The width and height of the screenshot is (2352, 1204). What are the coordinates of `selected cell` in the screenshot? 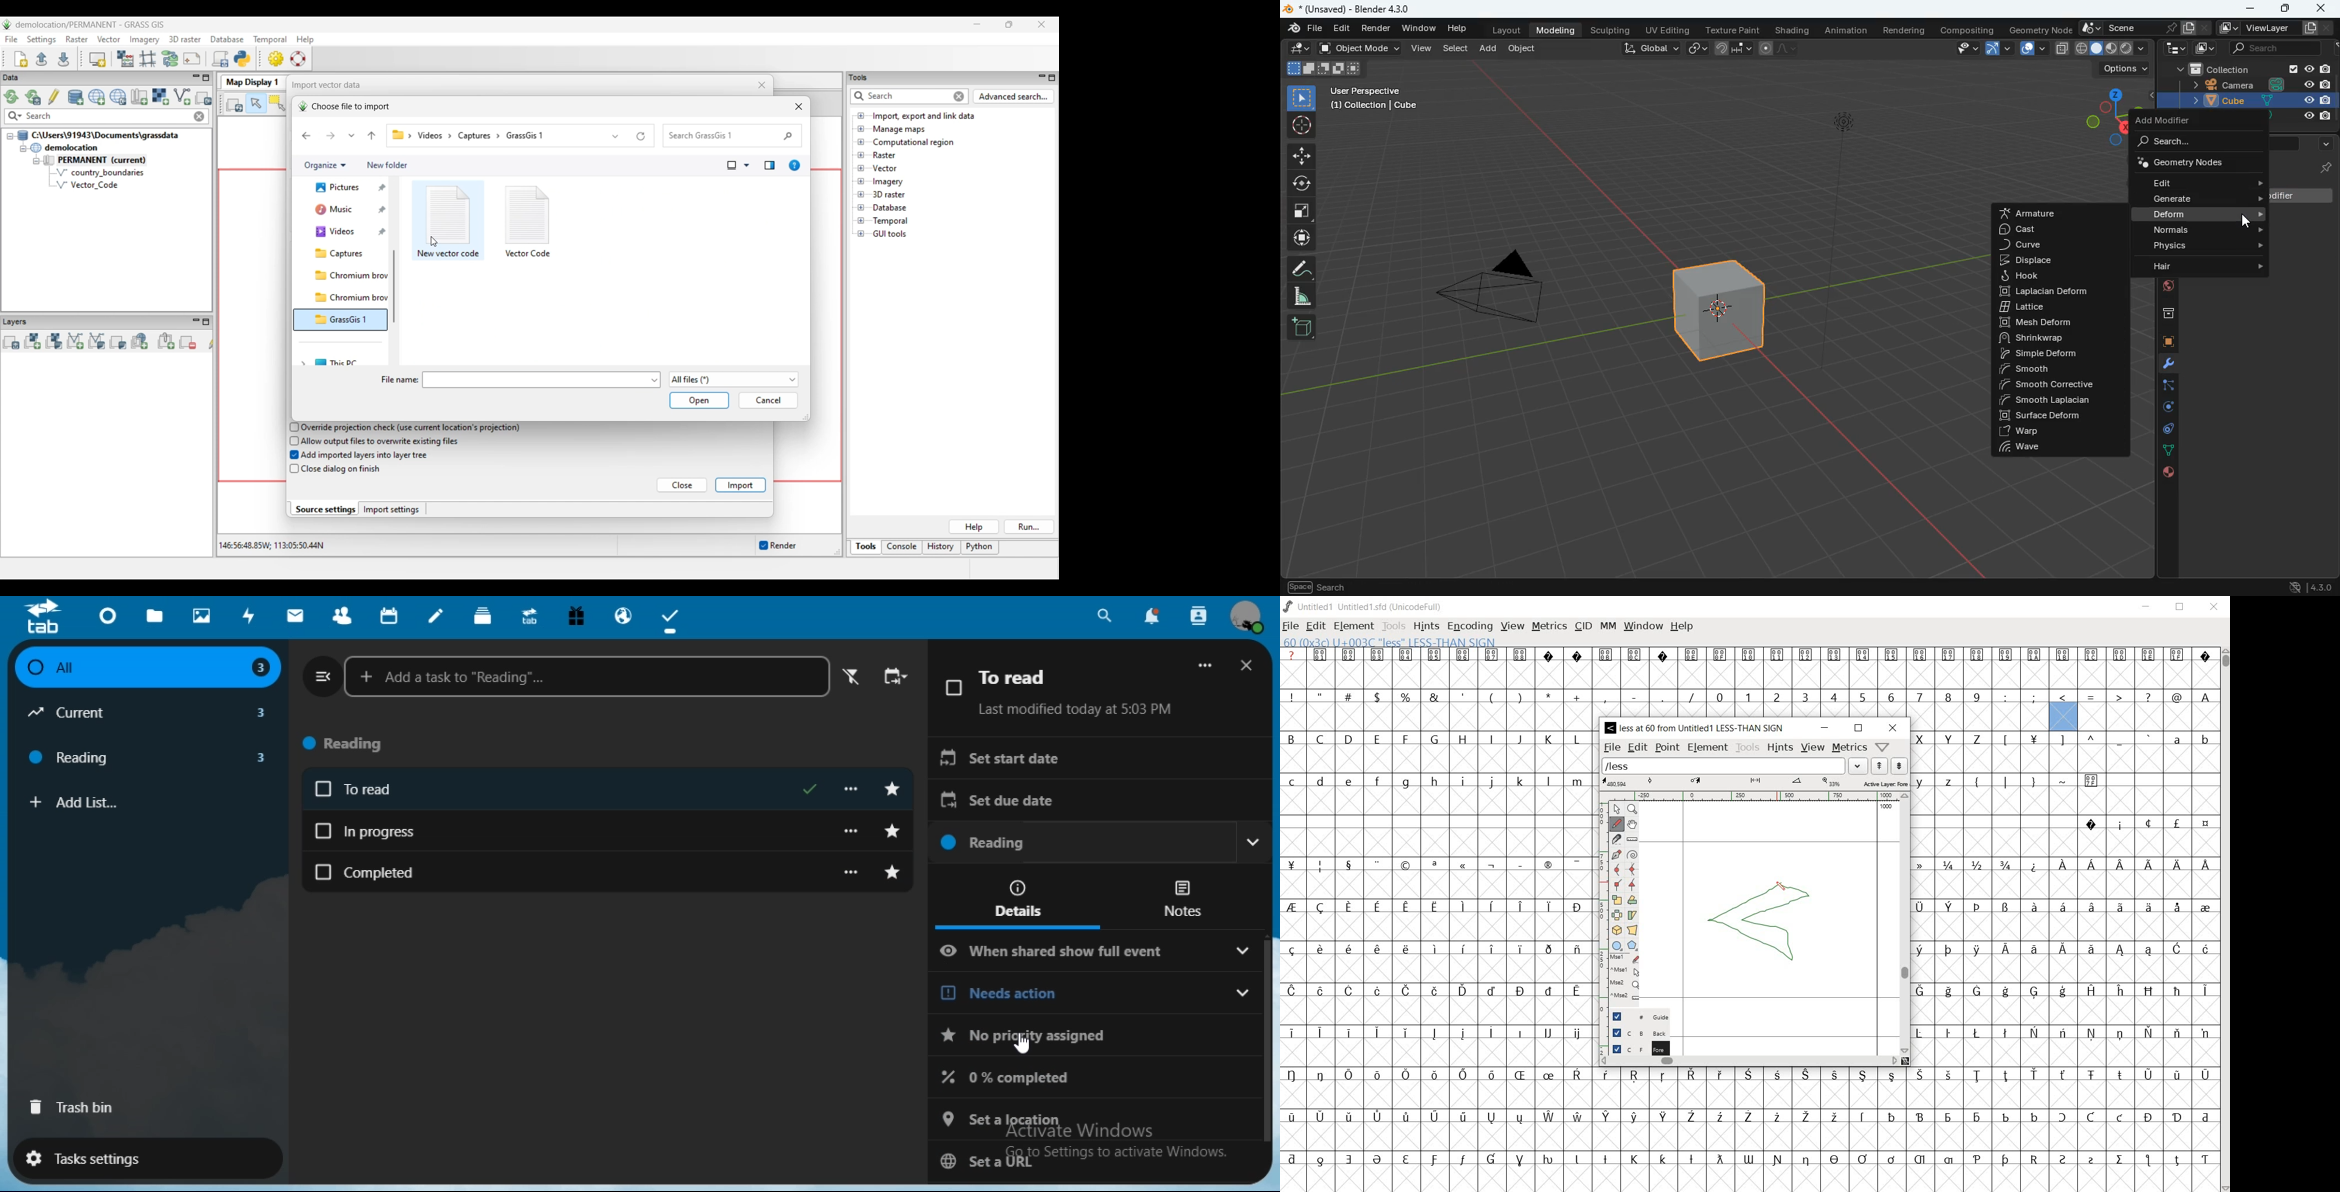 It's located at (2063, 718).